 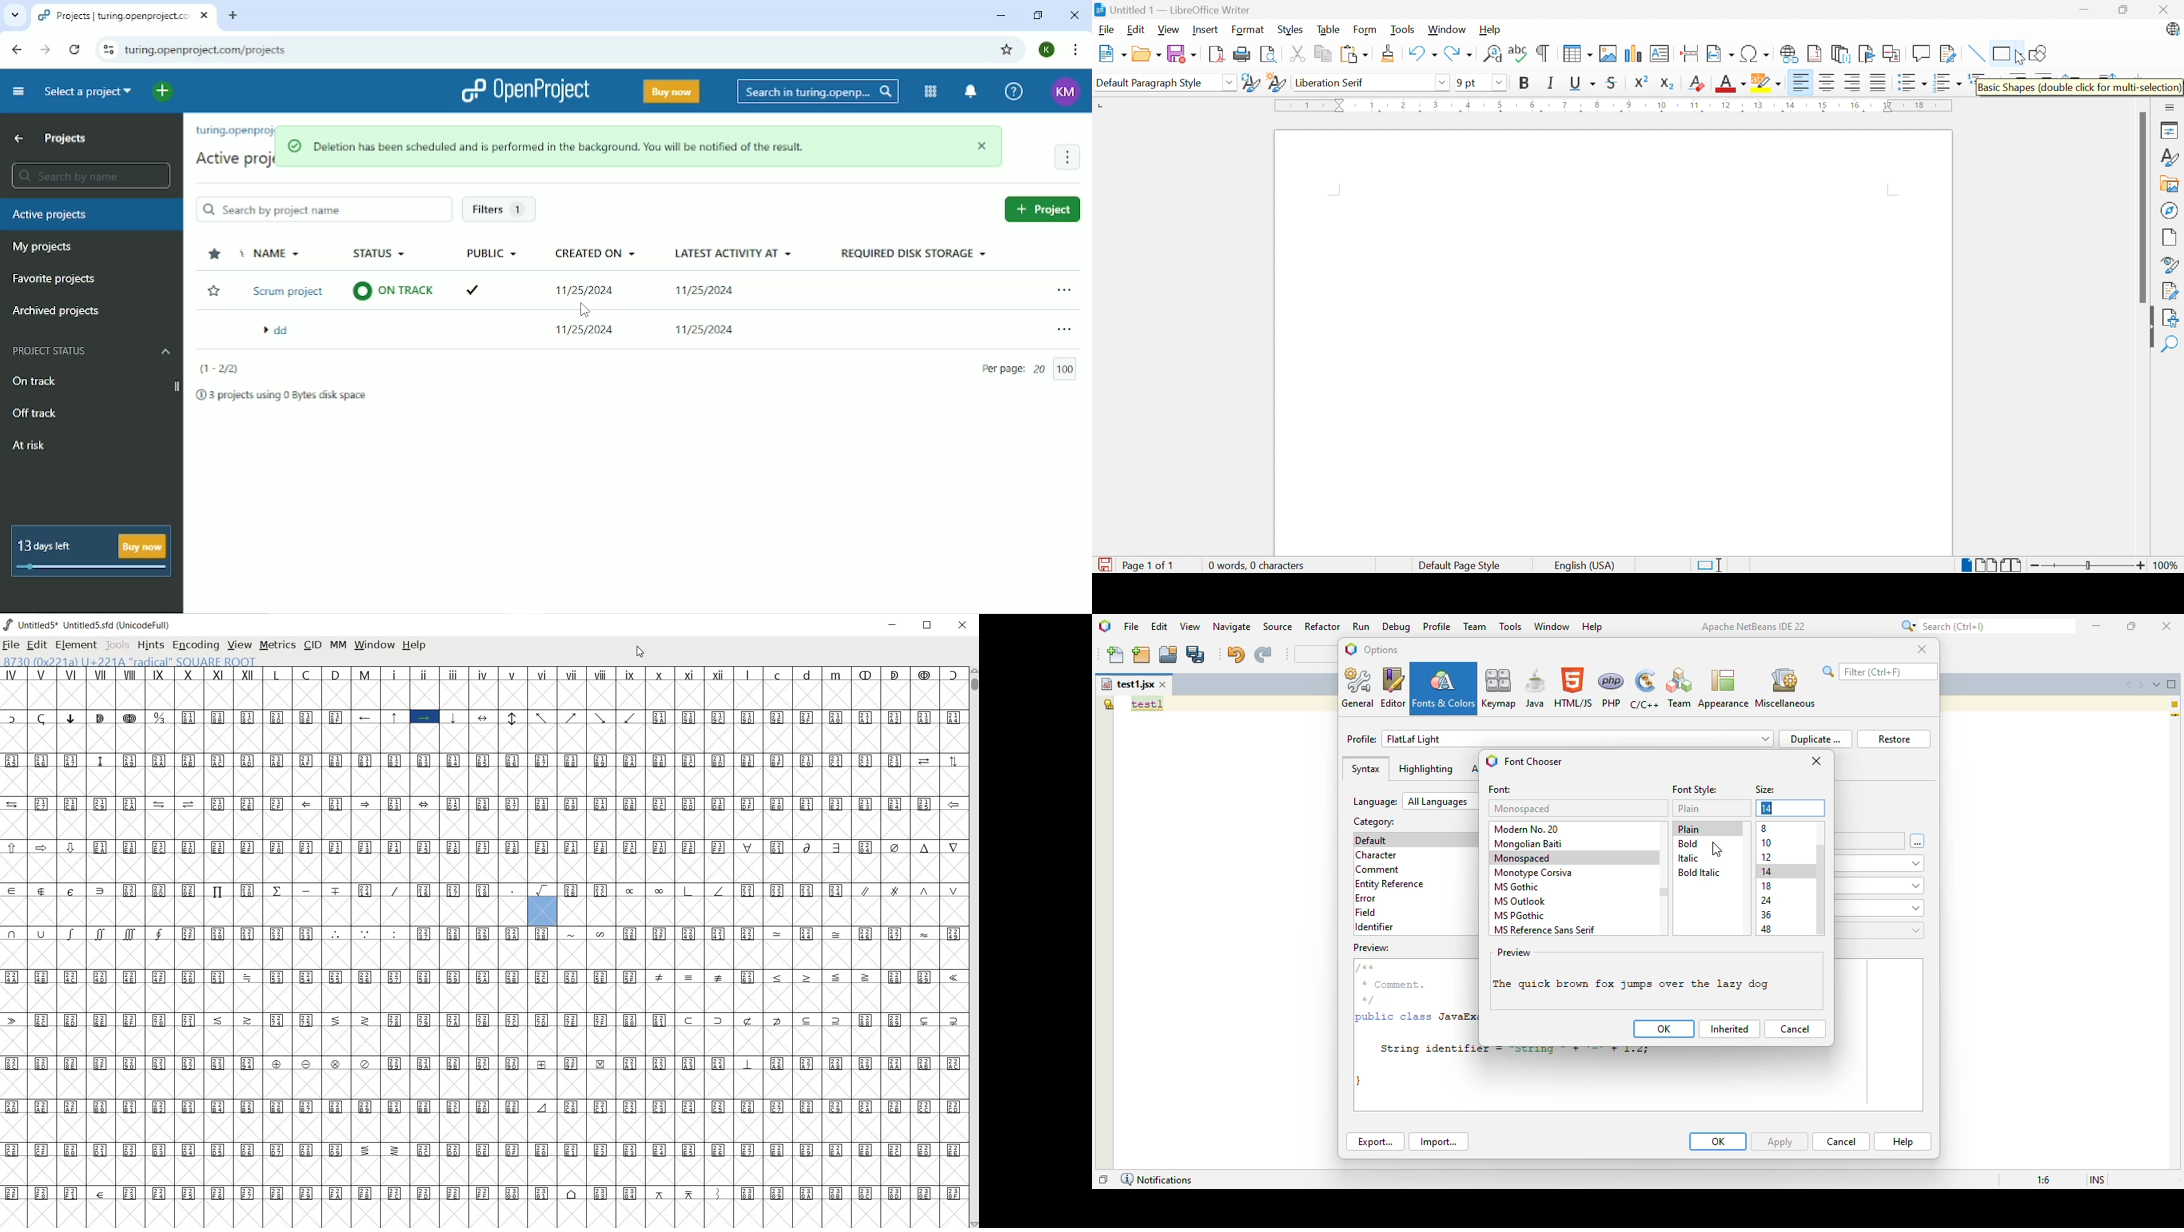 I want to click on VIEW, so click(x=239, y=645).